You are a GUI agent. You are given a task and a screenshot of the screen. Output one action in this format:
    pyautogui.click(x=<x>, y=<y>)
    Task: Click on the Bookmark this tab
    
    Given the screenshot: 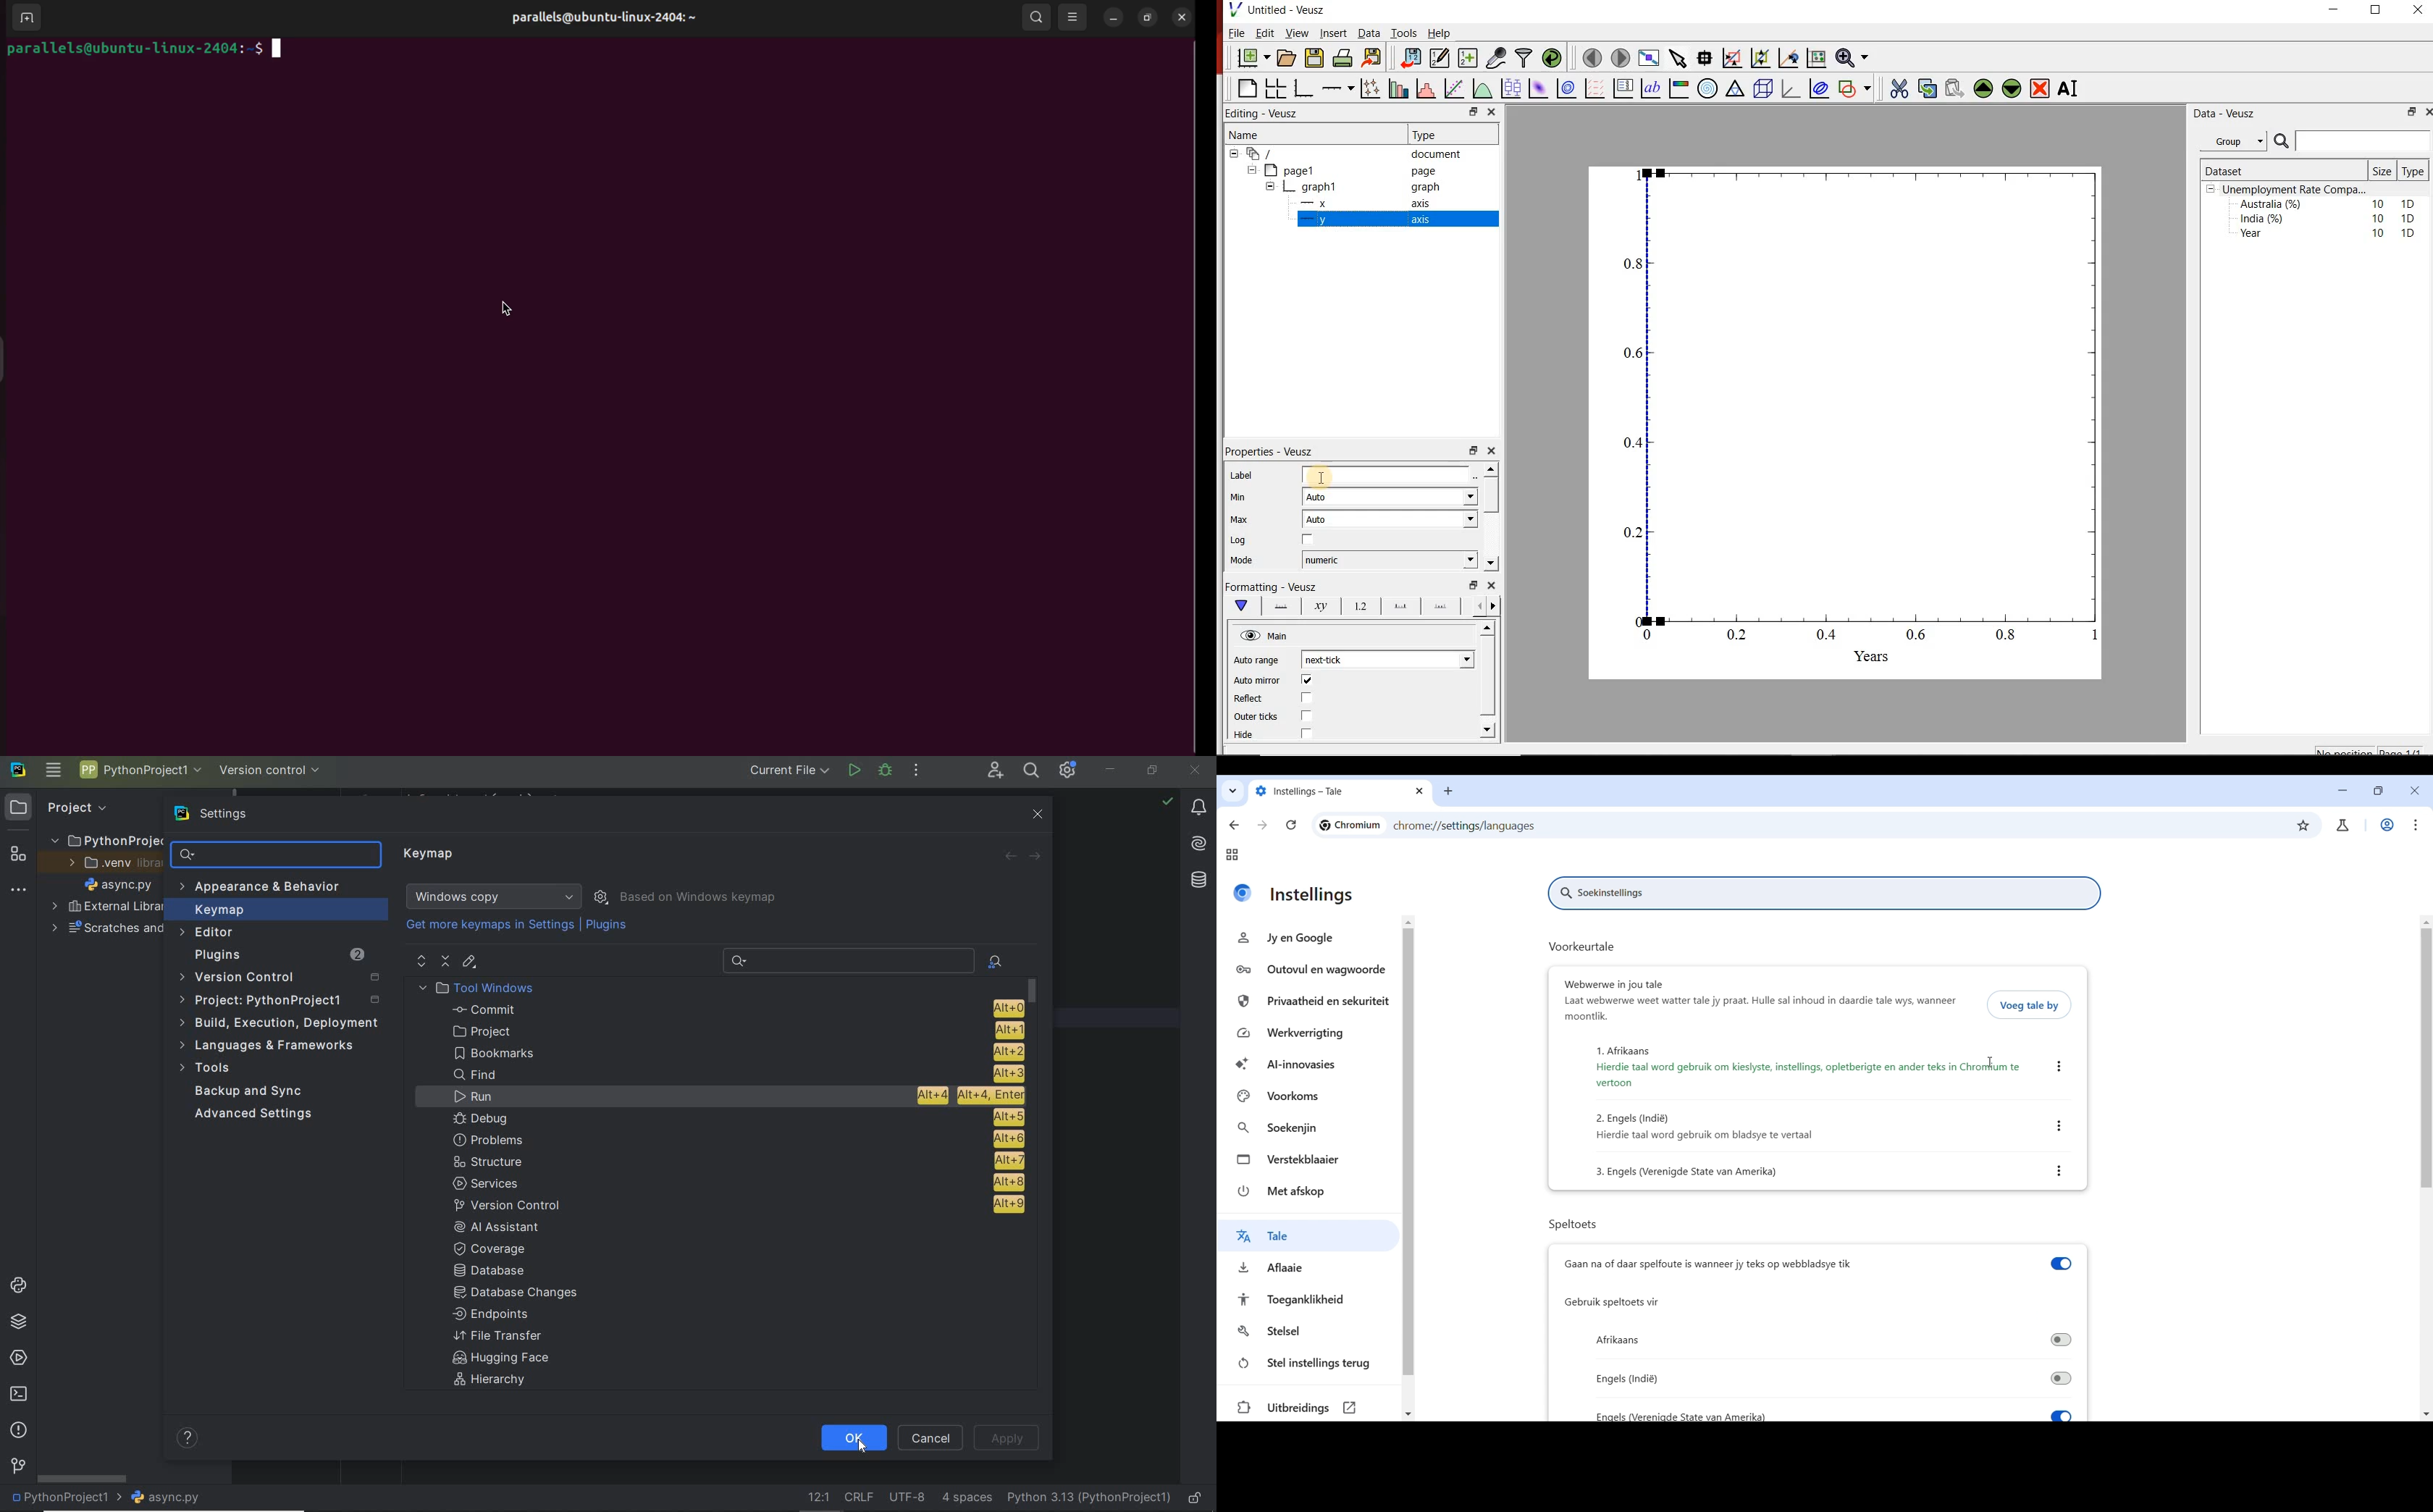 What is the action you would take?
    pyautogui.click(x=2304, y=826)
    